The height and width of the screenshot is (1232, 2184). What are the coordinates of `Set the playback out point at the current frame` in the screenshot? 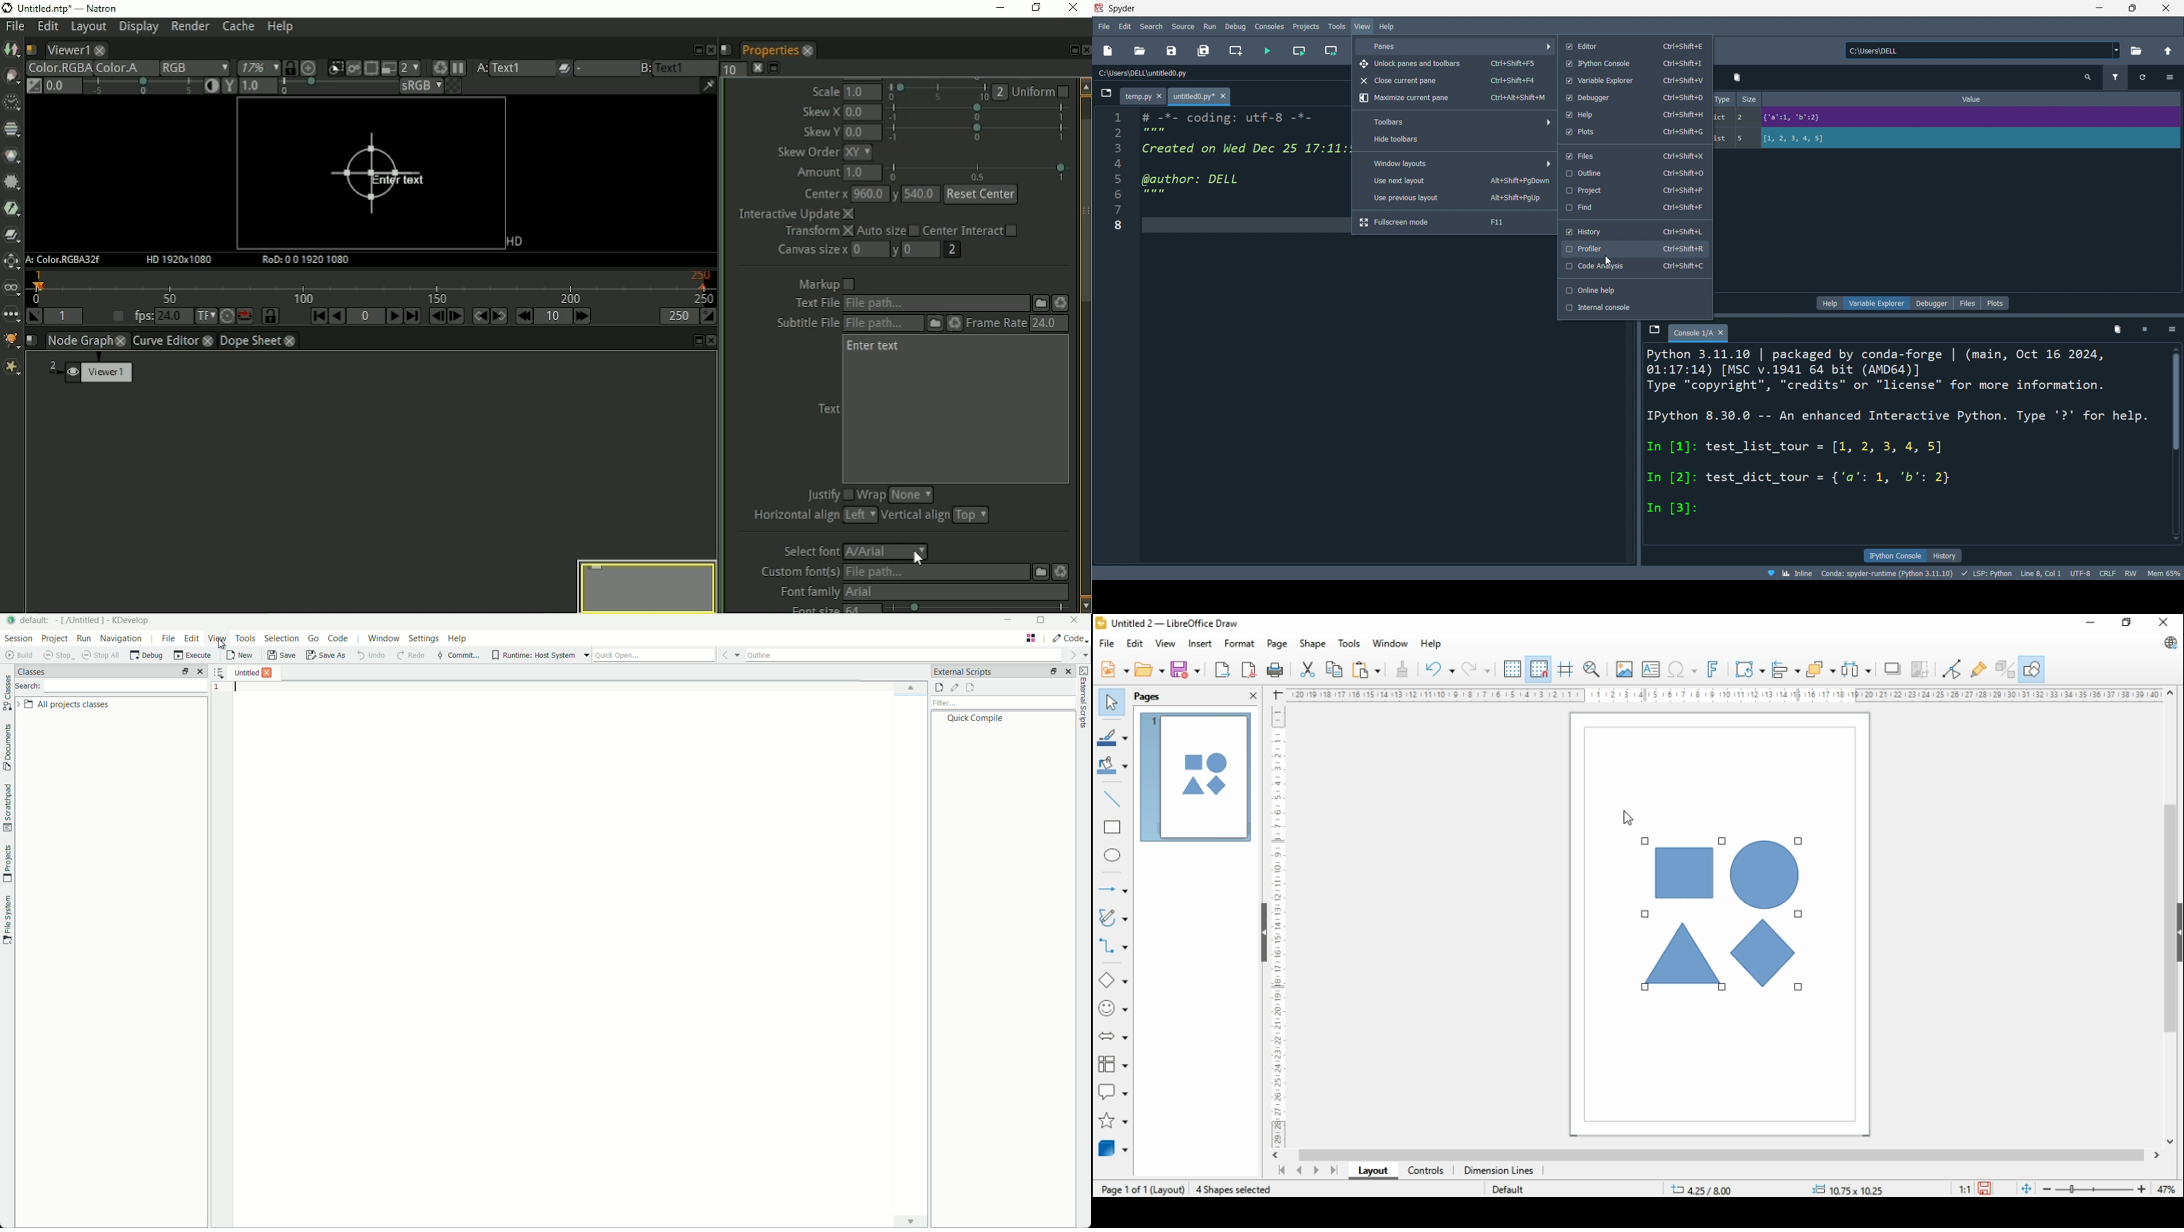 It's located at (710, 316).